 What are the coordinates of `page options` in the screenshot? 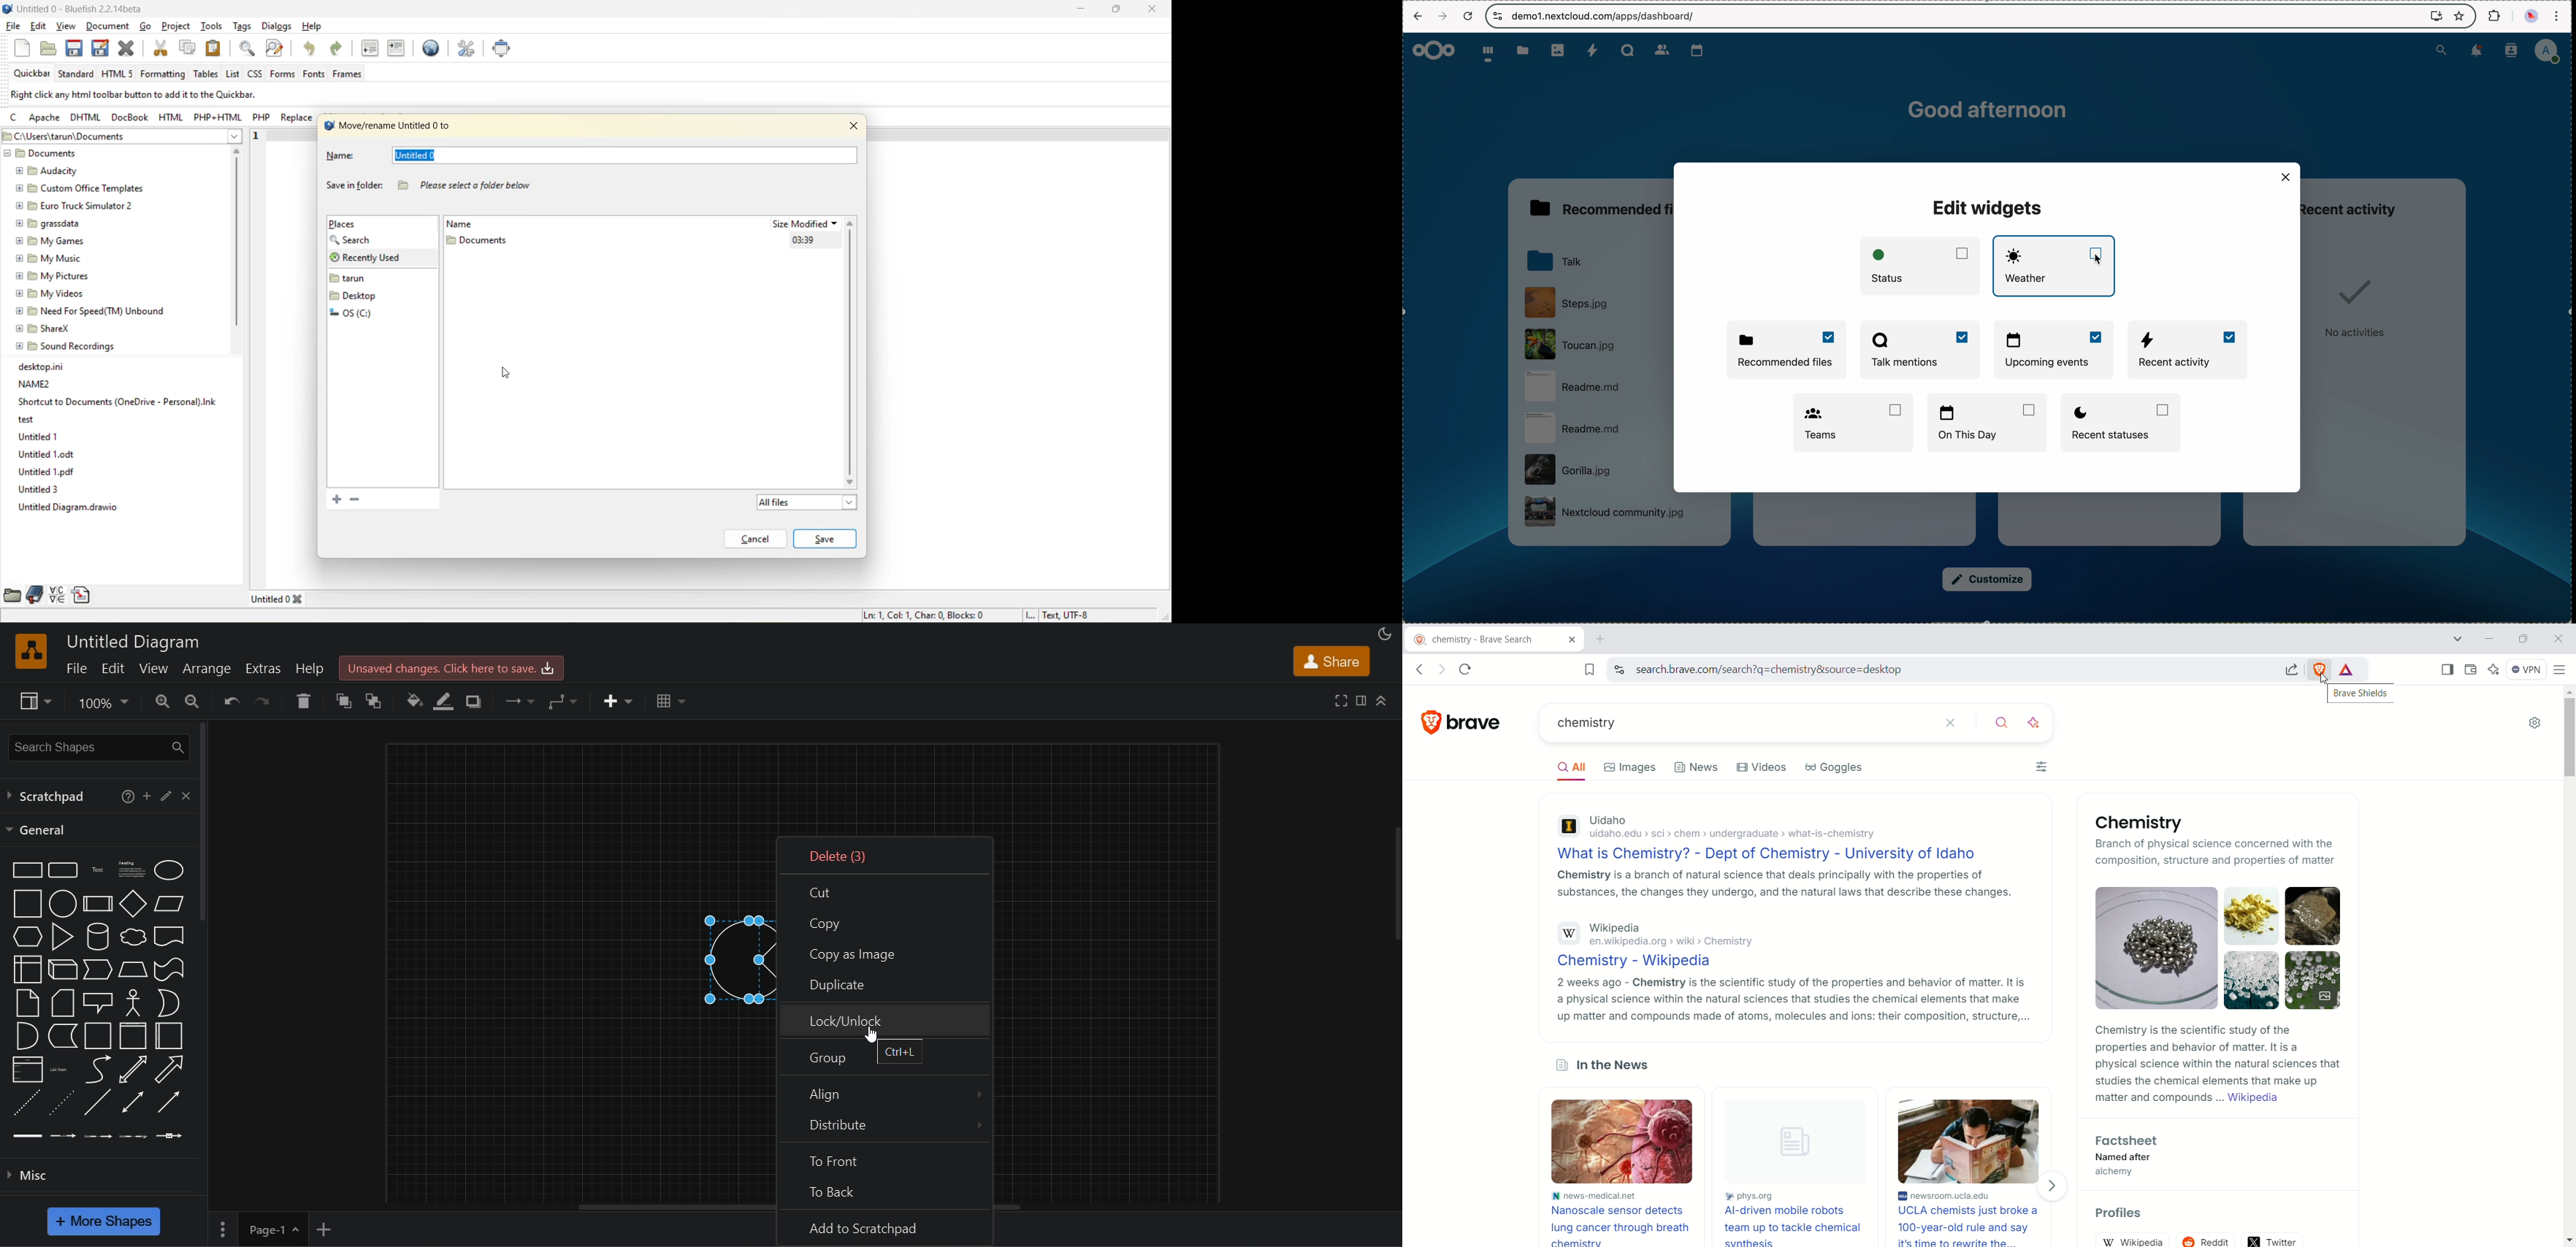 It's located at (222, 1229).